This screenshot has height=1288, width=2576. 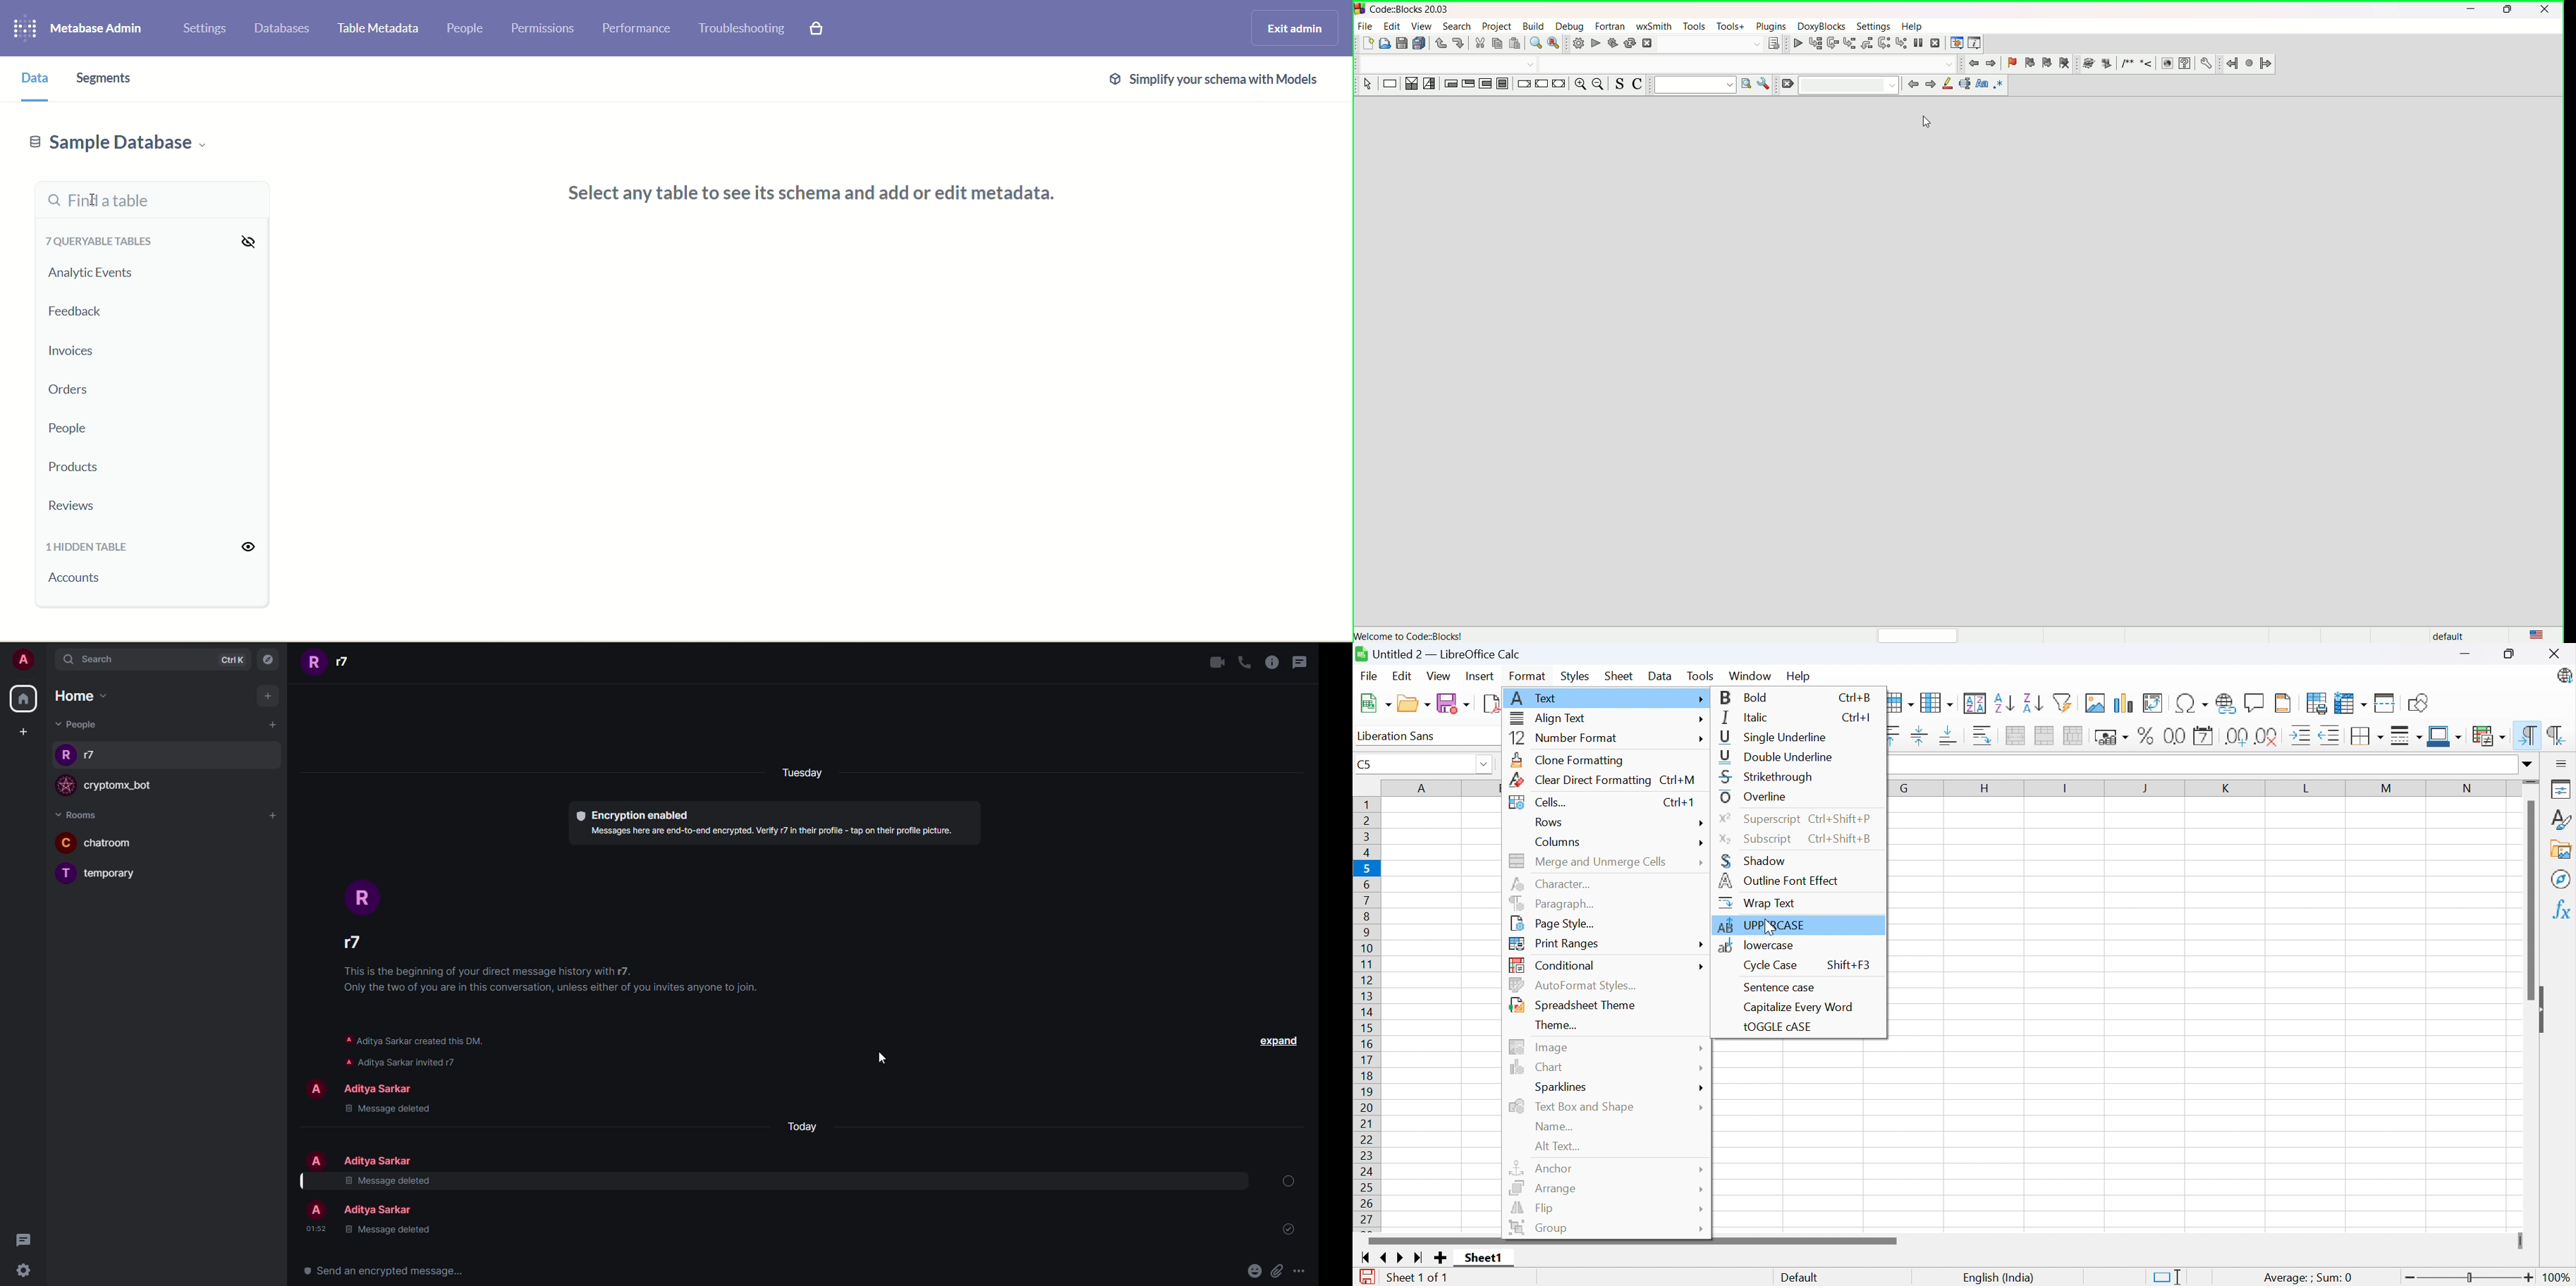 What do you see at coordinates (1579, 84) in the screenshot?
I see `zoom in` at bounding box center [1579, 84].